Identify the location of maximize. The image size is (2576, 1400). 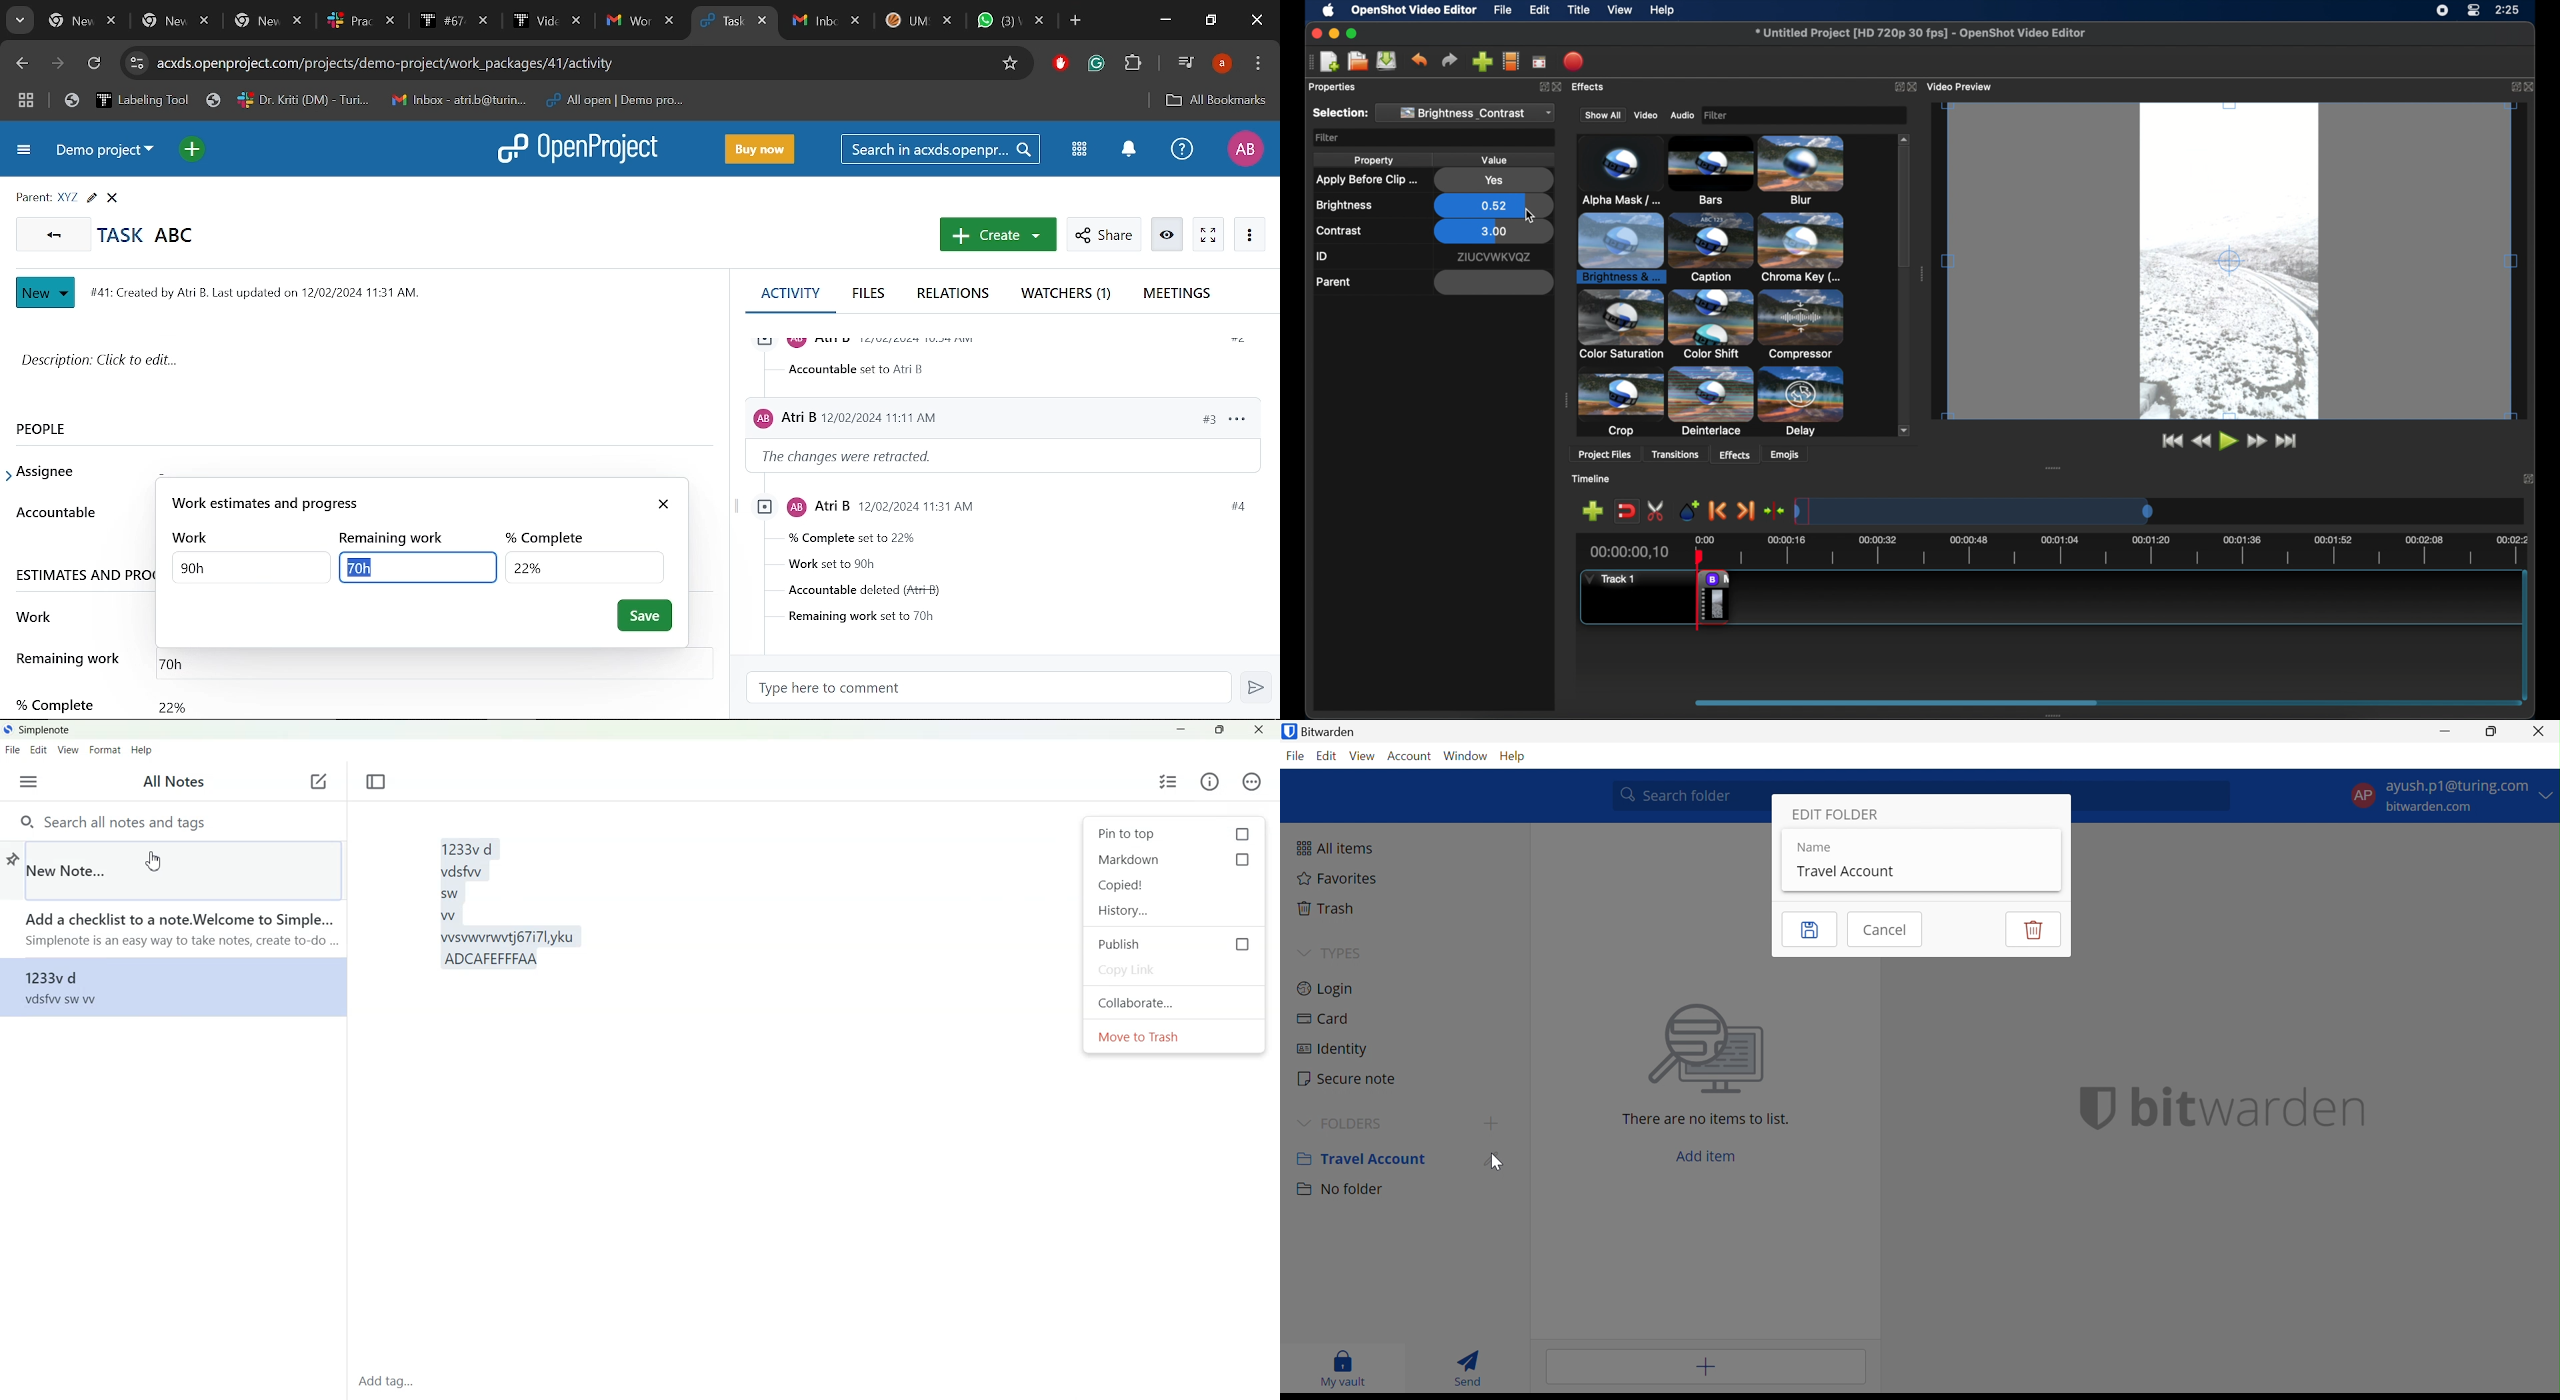
(1353, 33).